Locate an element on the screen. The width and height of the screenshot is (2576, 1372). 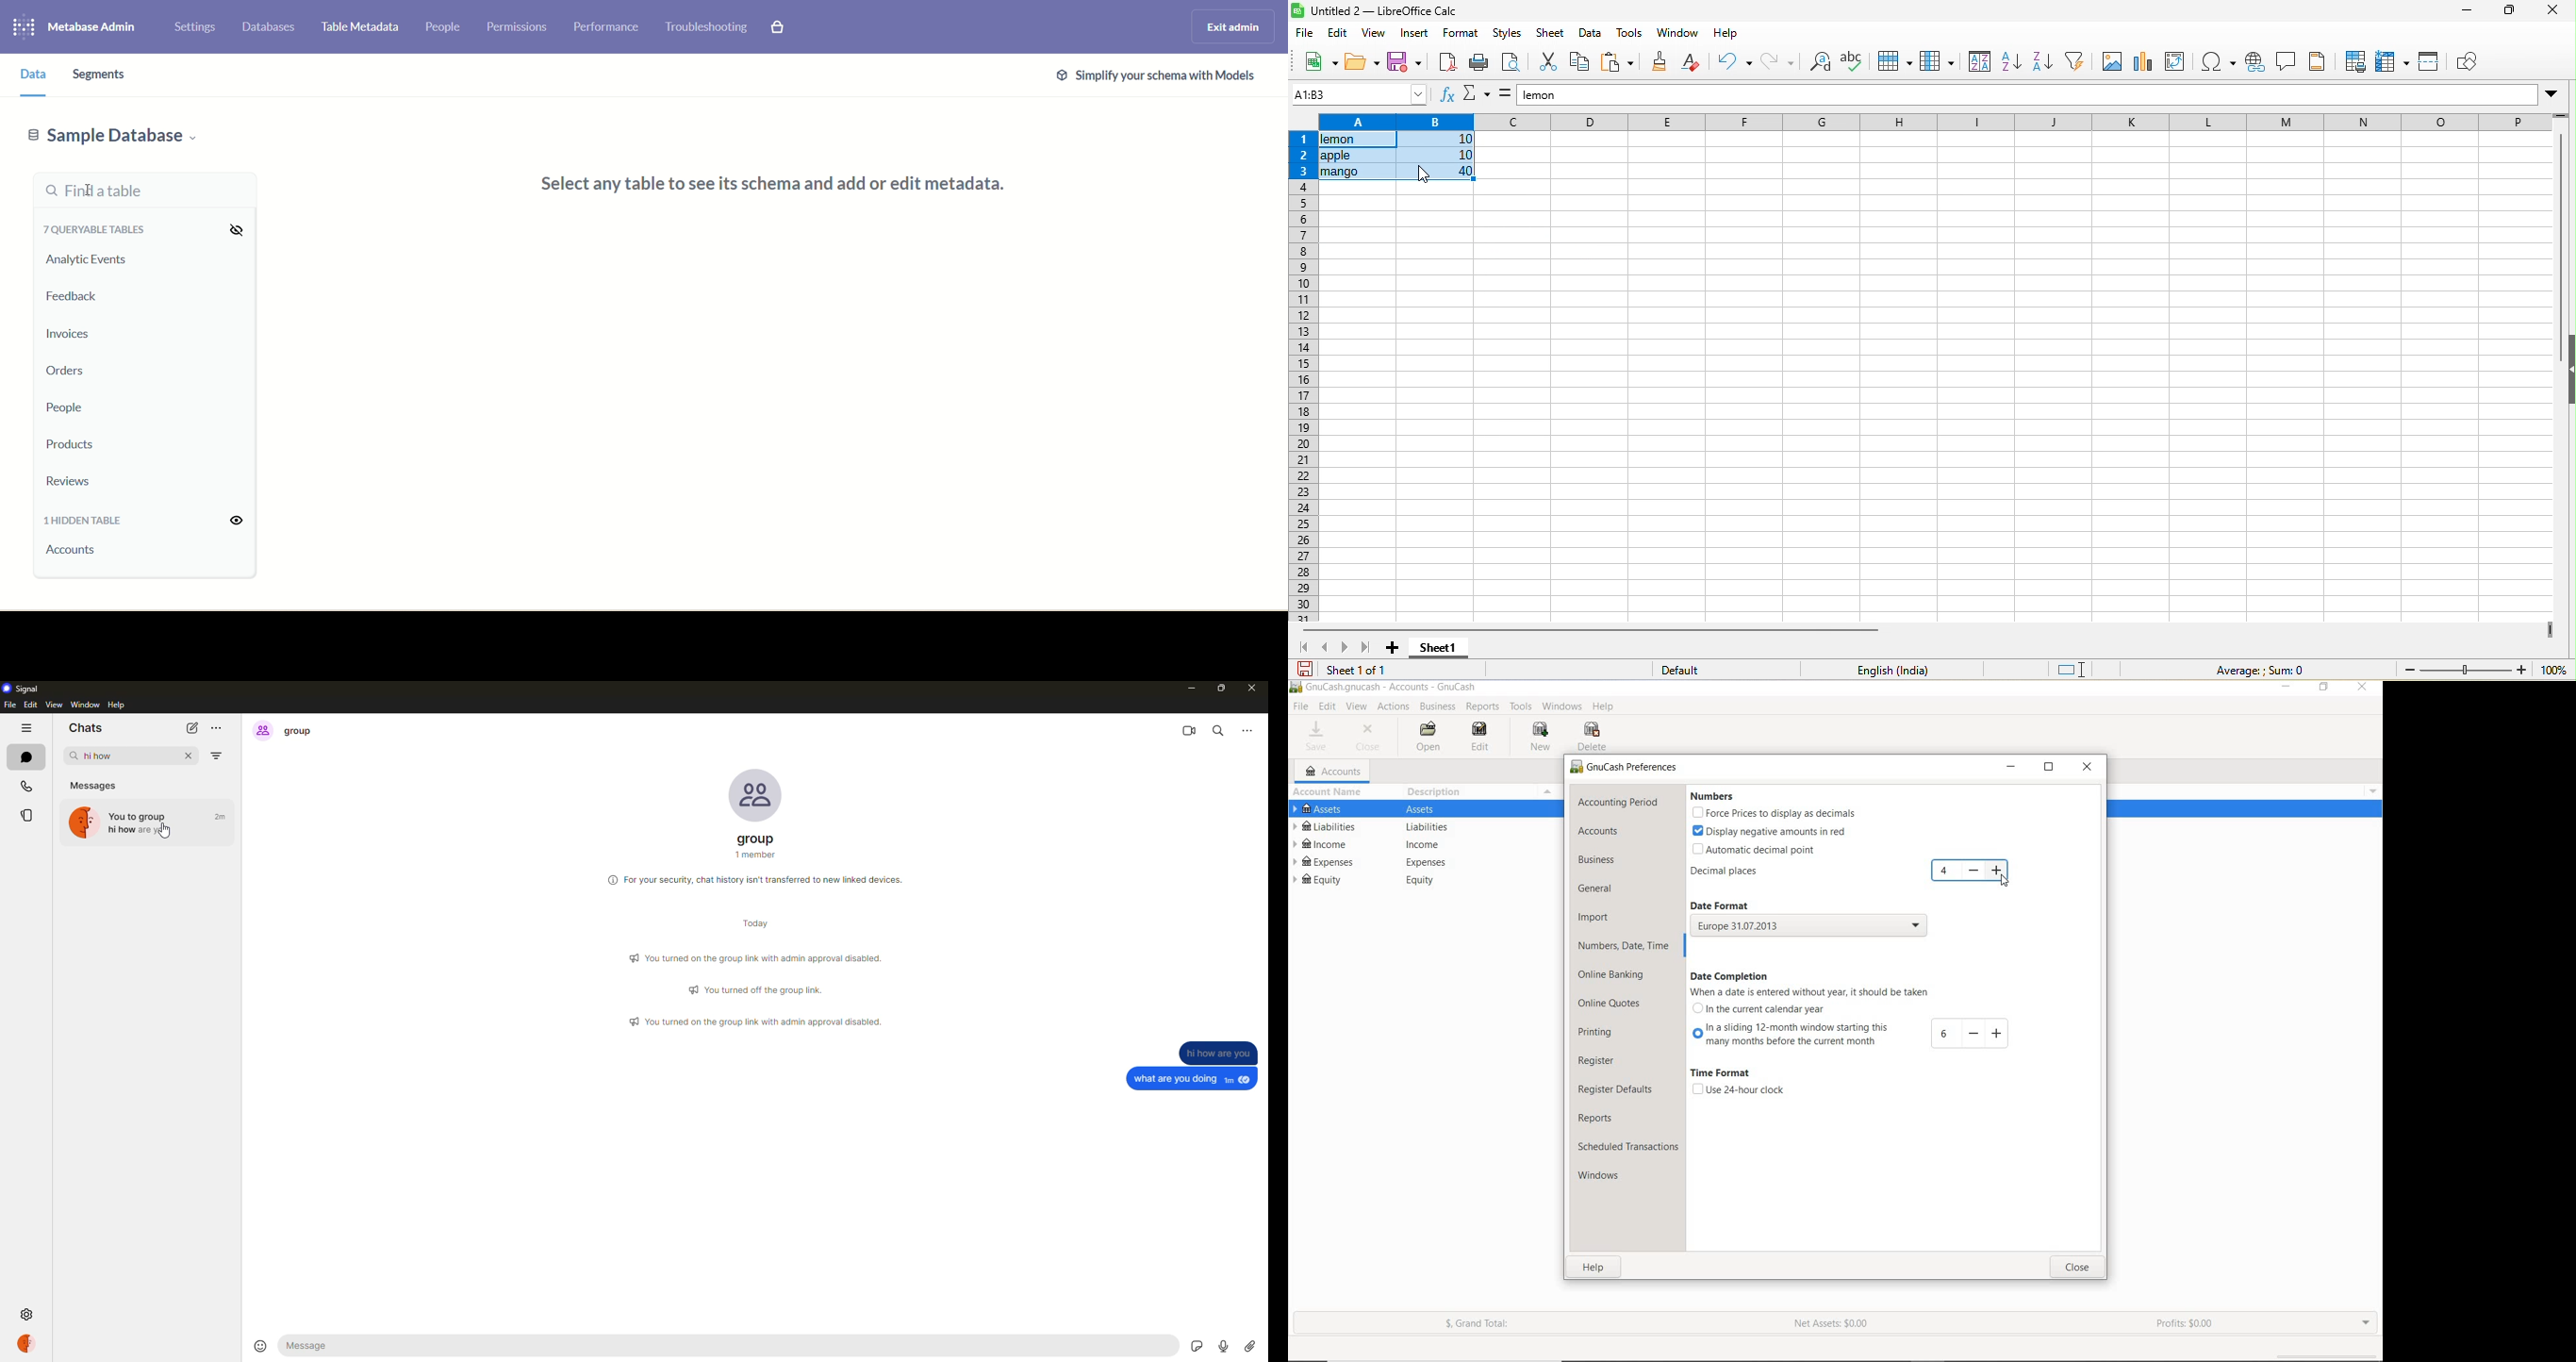
export directly as pdf is located at coordinates (1446, 61).